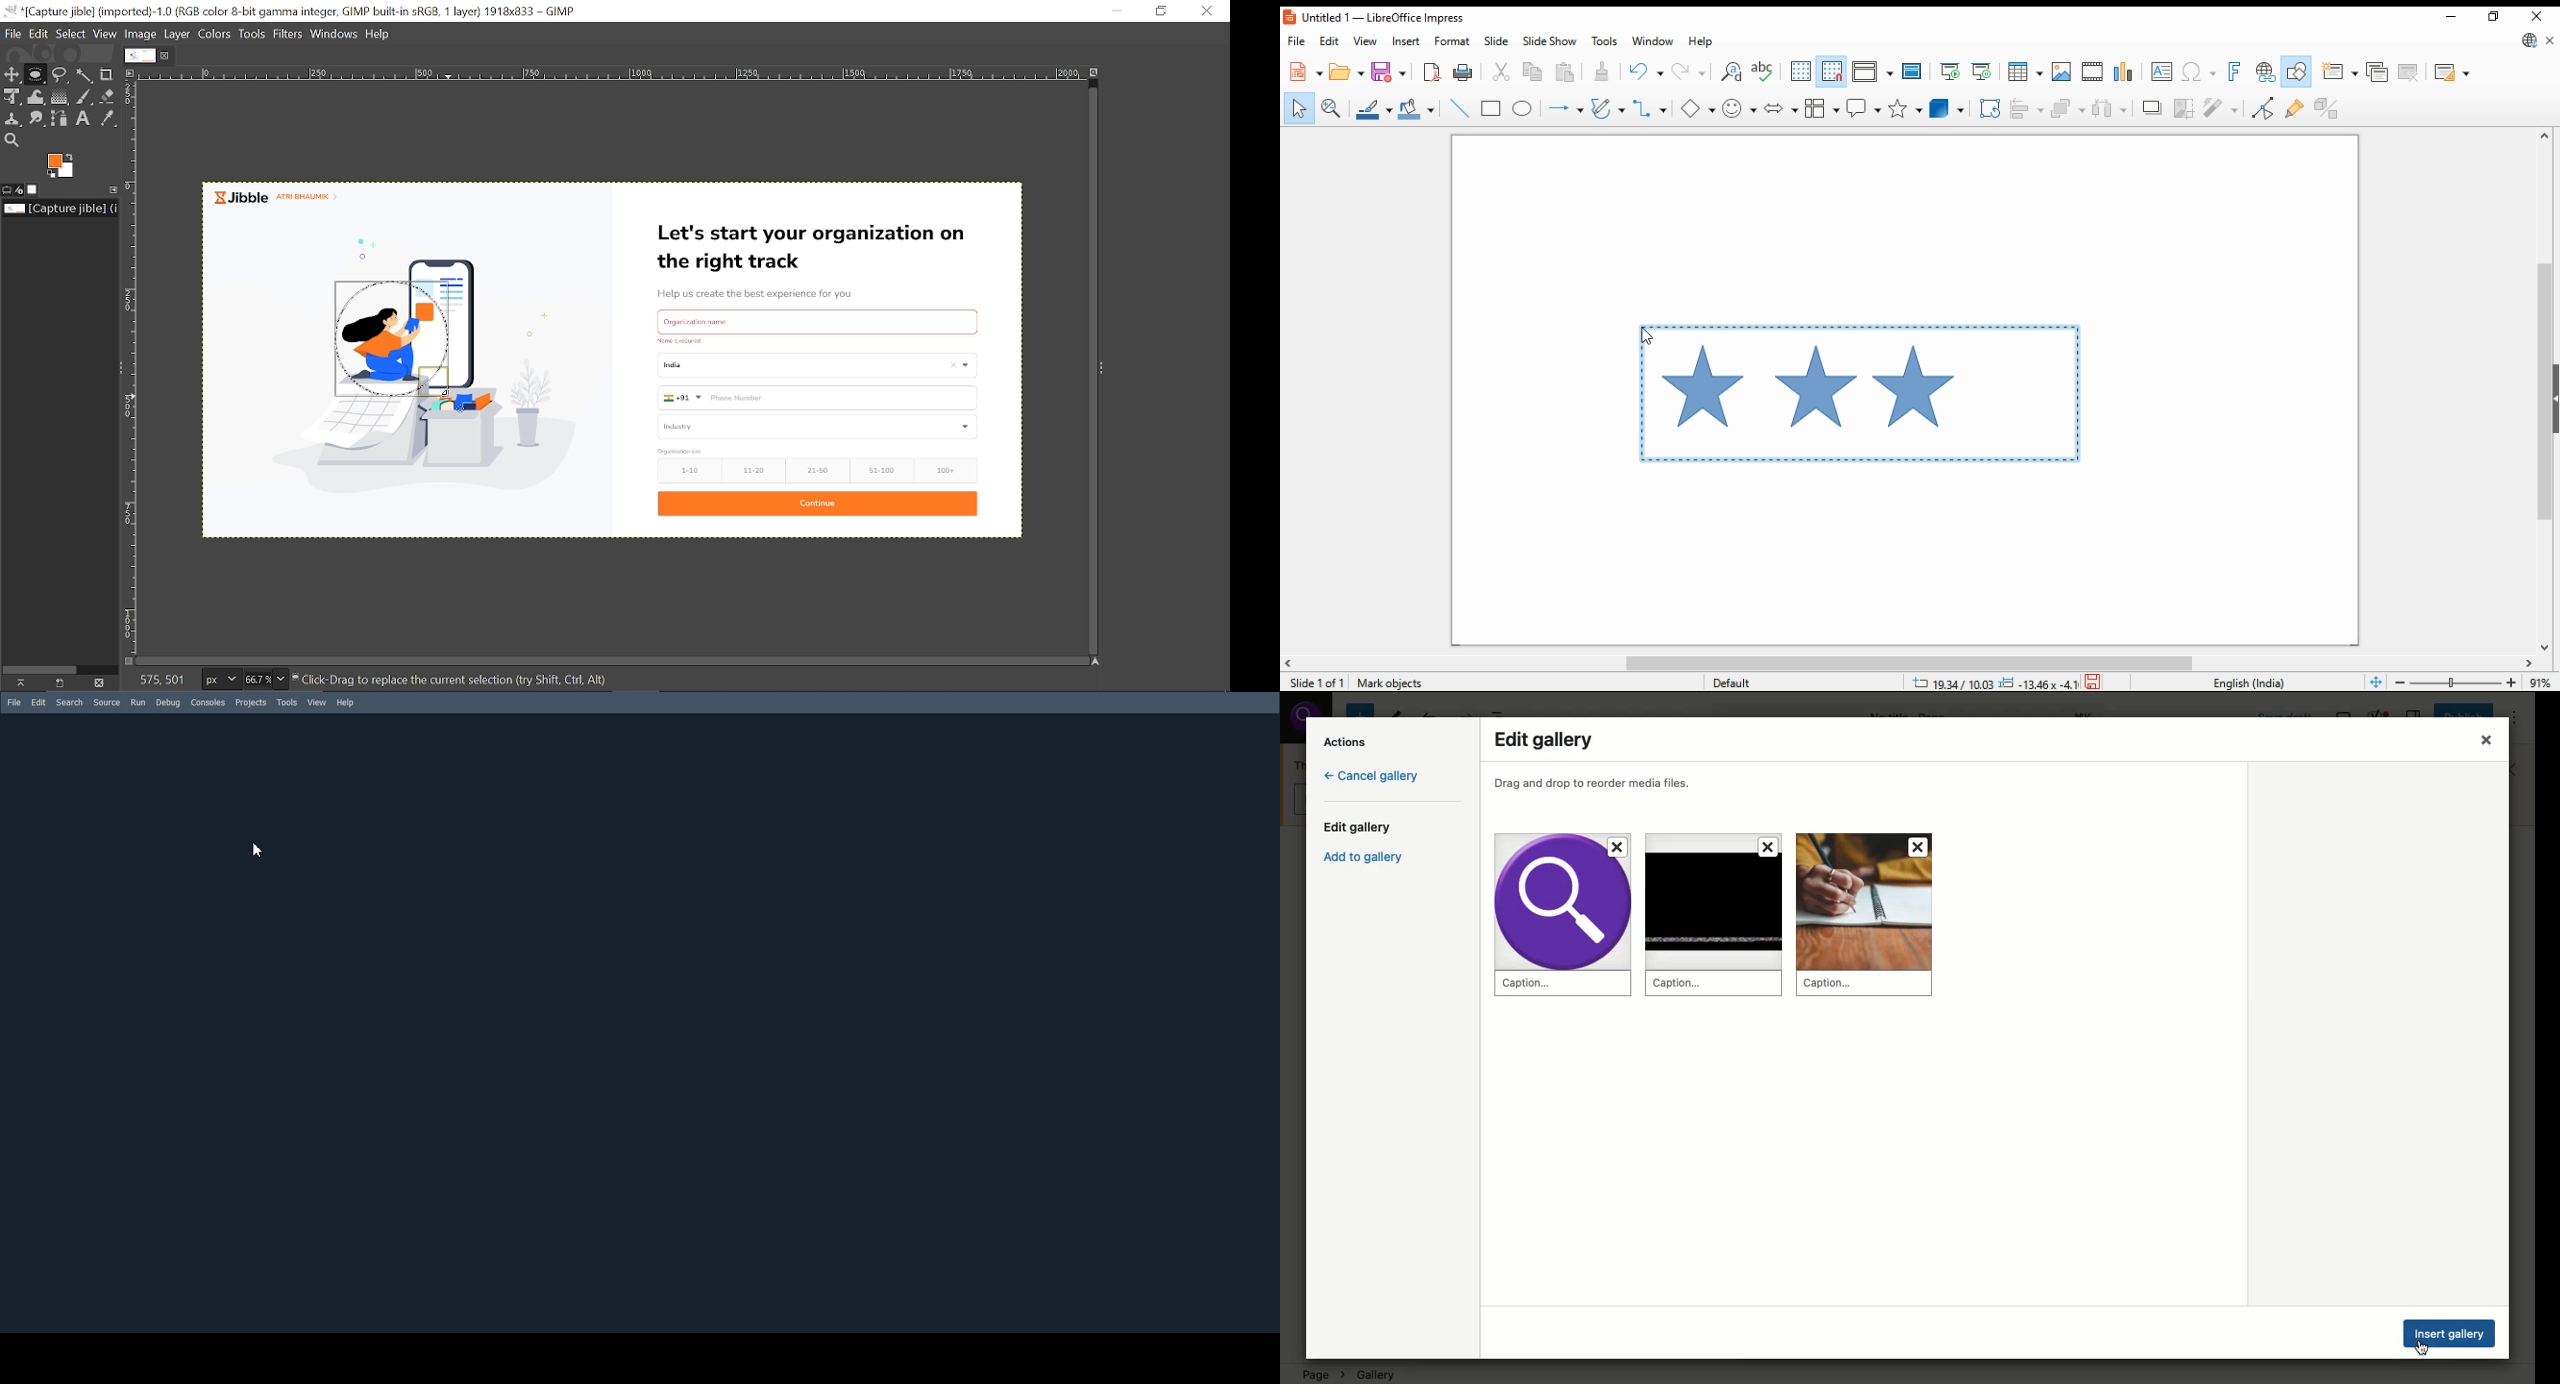 The height and width of the screenshot is (1400, 2576). Describe the element at coordinates (1373, 109) in the screenshot. I see `line color` at that location.